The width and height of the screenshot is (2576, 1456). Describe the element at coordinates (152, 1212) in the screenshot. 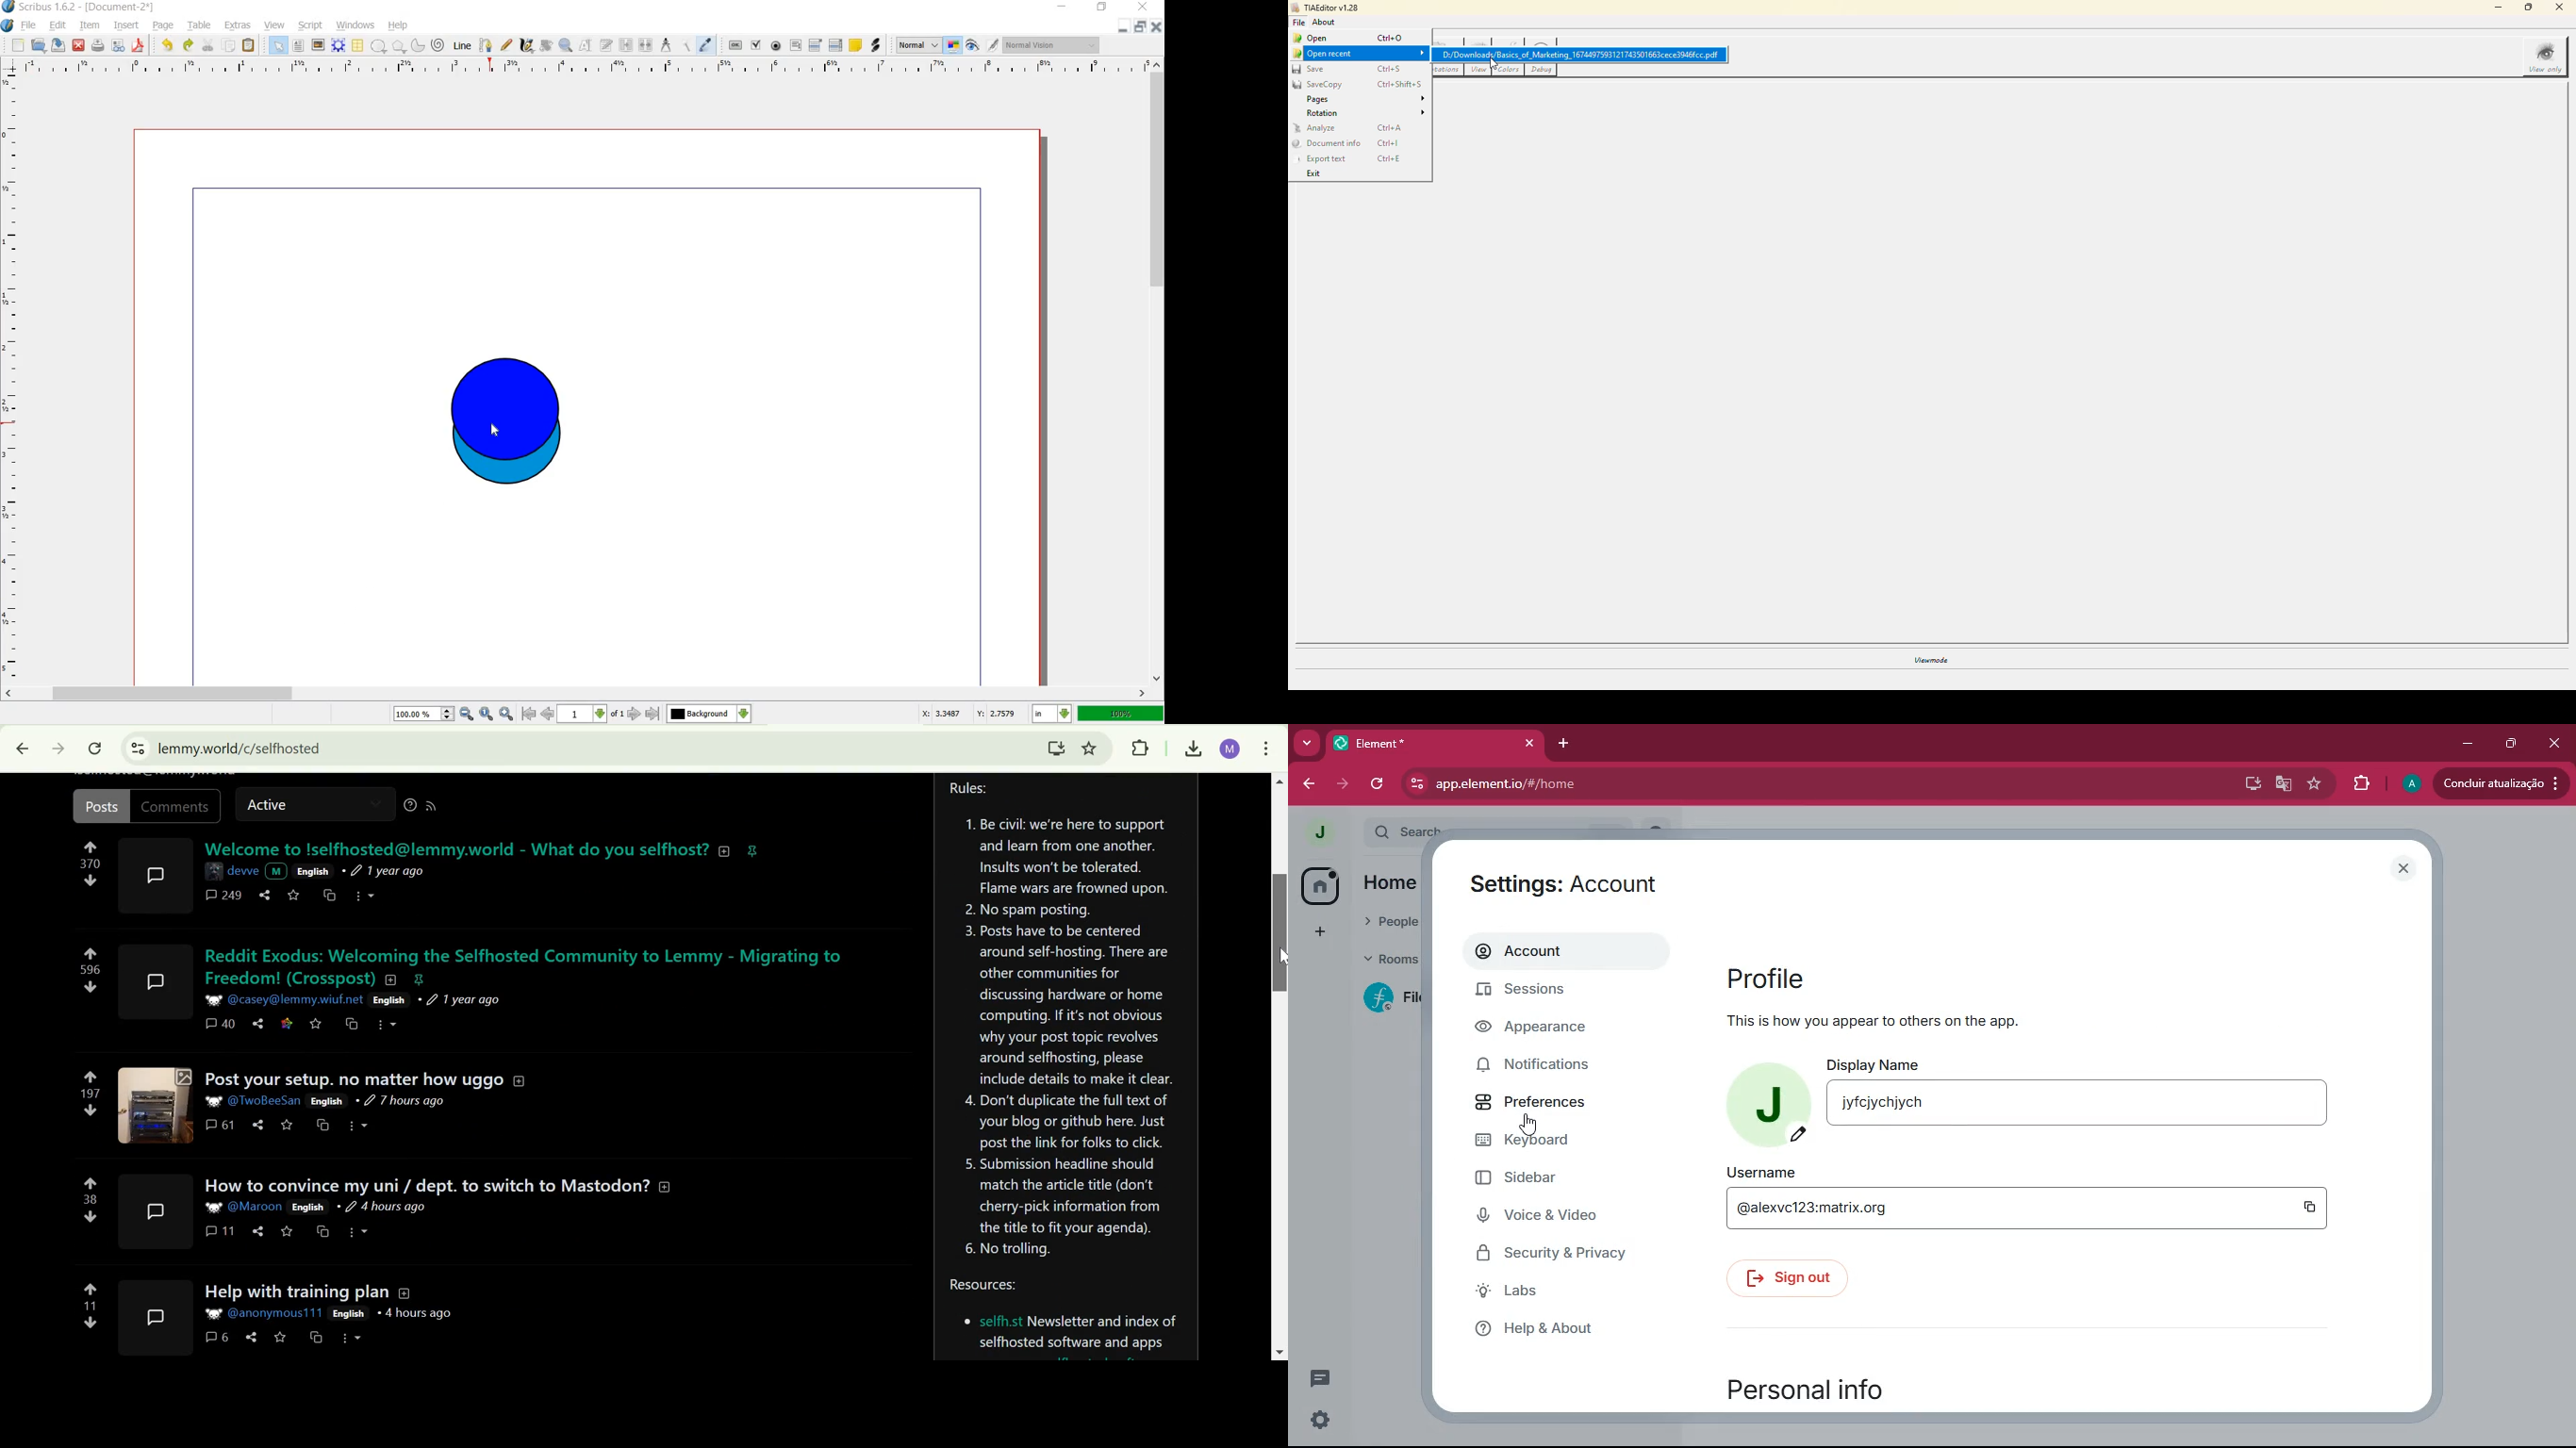

I see `expand here` at that location.